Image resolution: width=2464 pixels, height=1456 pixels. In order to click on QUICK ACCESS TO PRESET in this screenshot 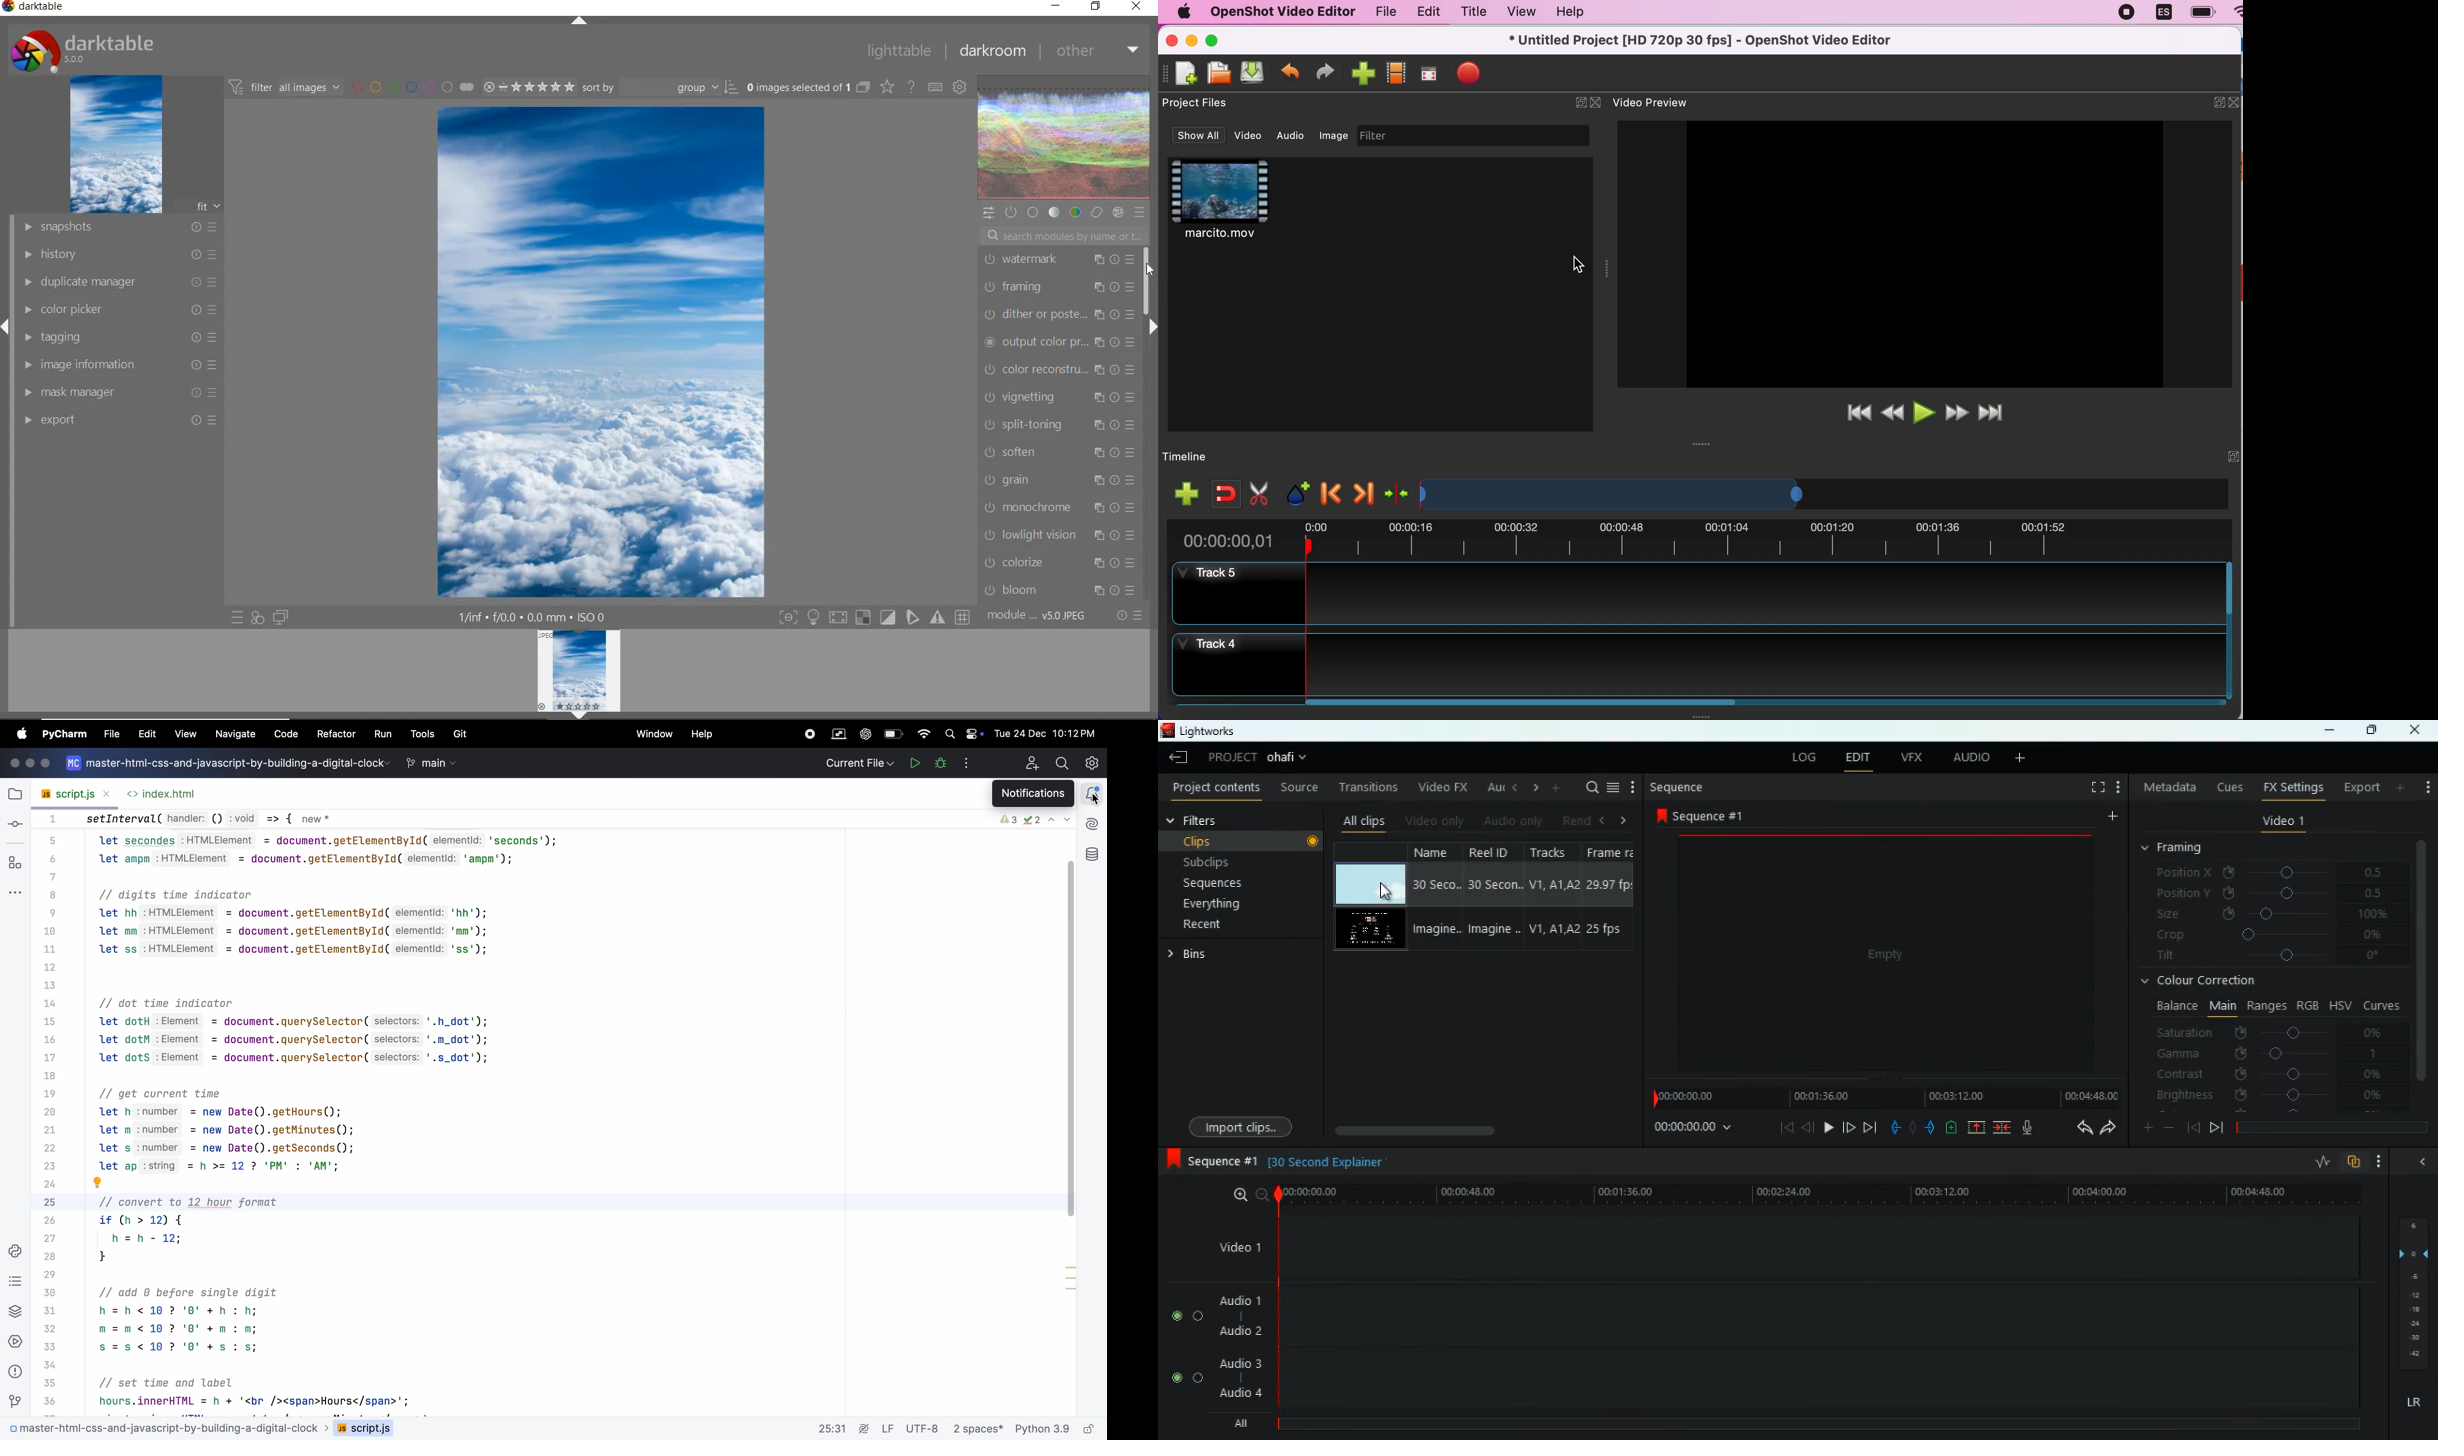, I will do `click(237, 618)`.